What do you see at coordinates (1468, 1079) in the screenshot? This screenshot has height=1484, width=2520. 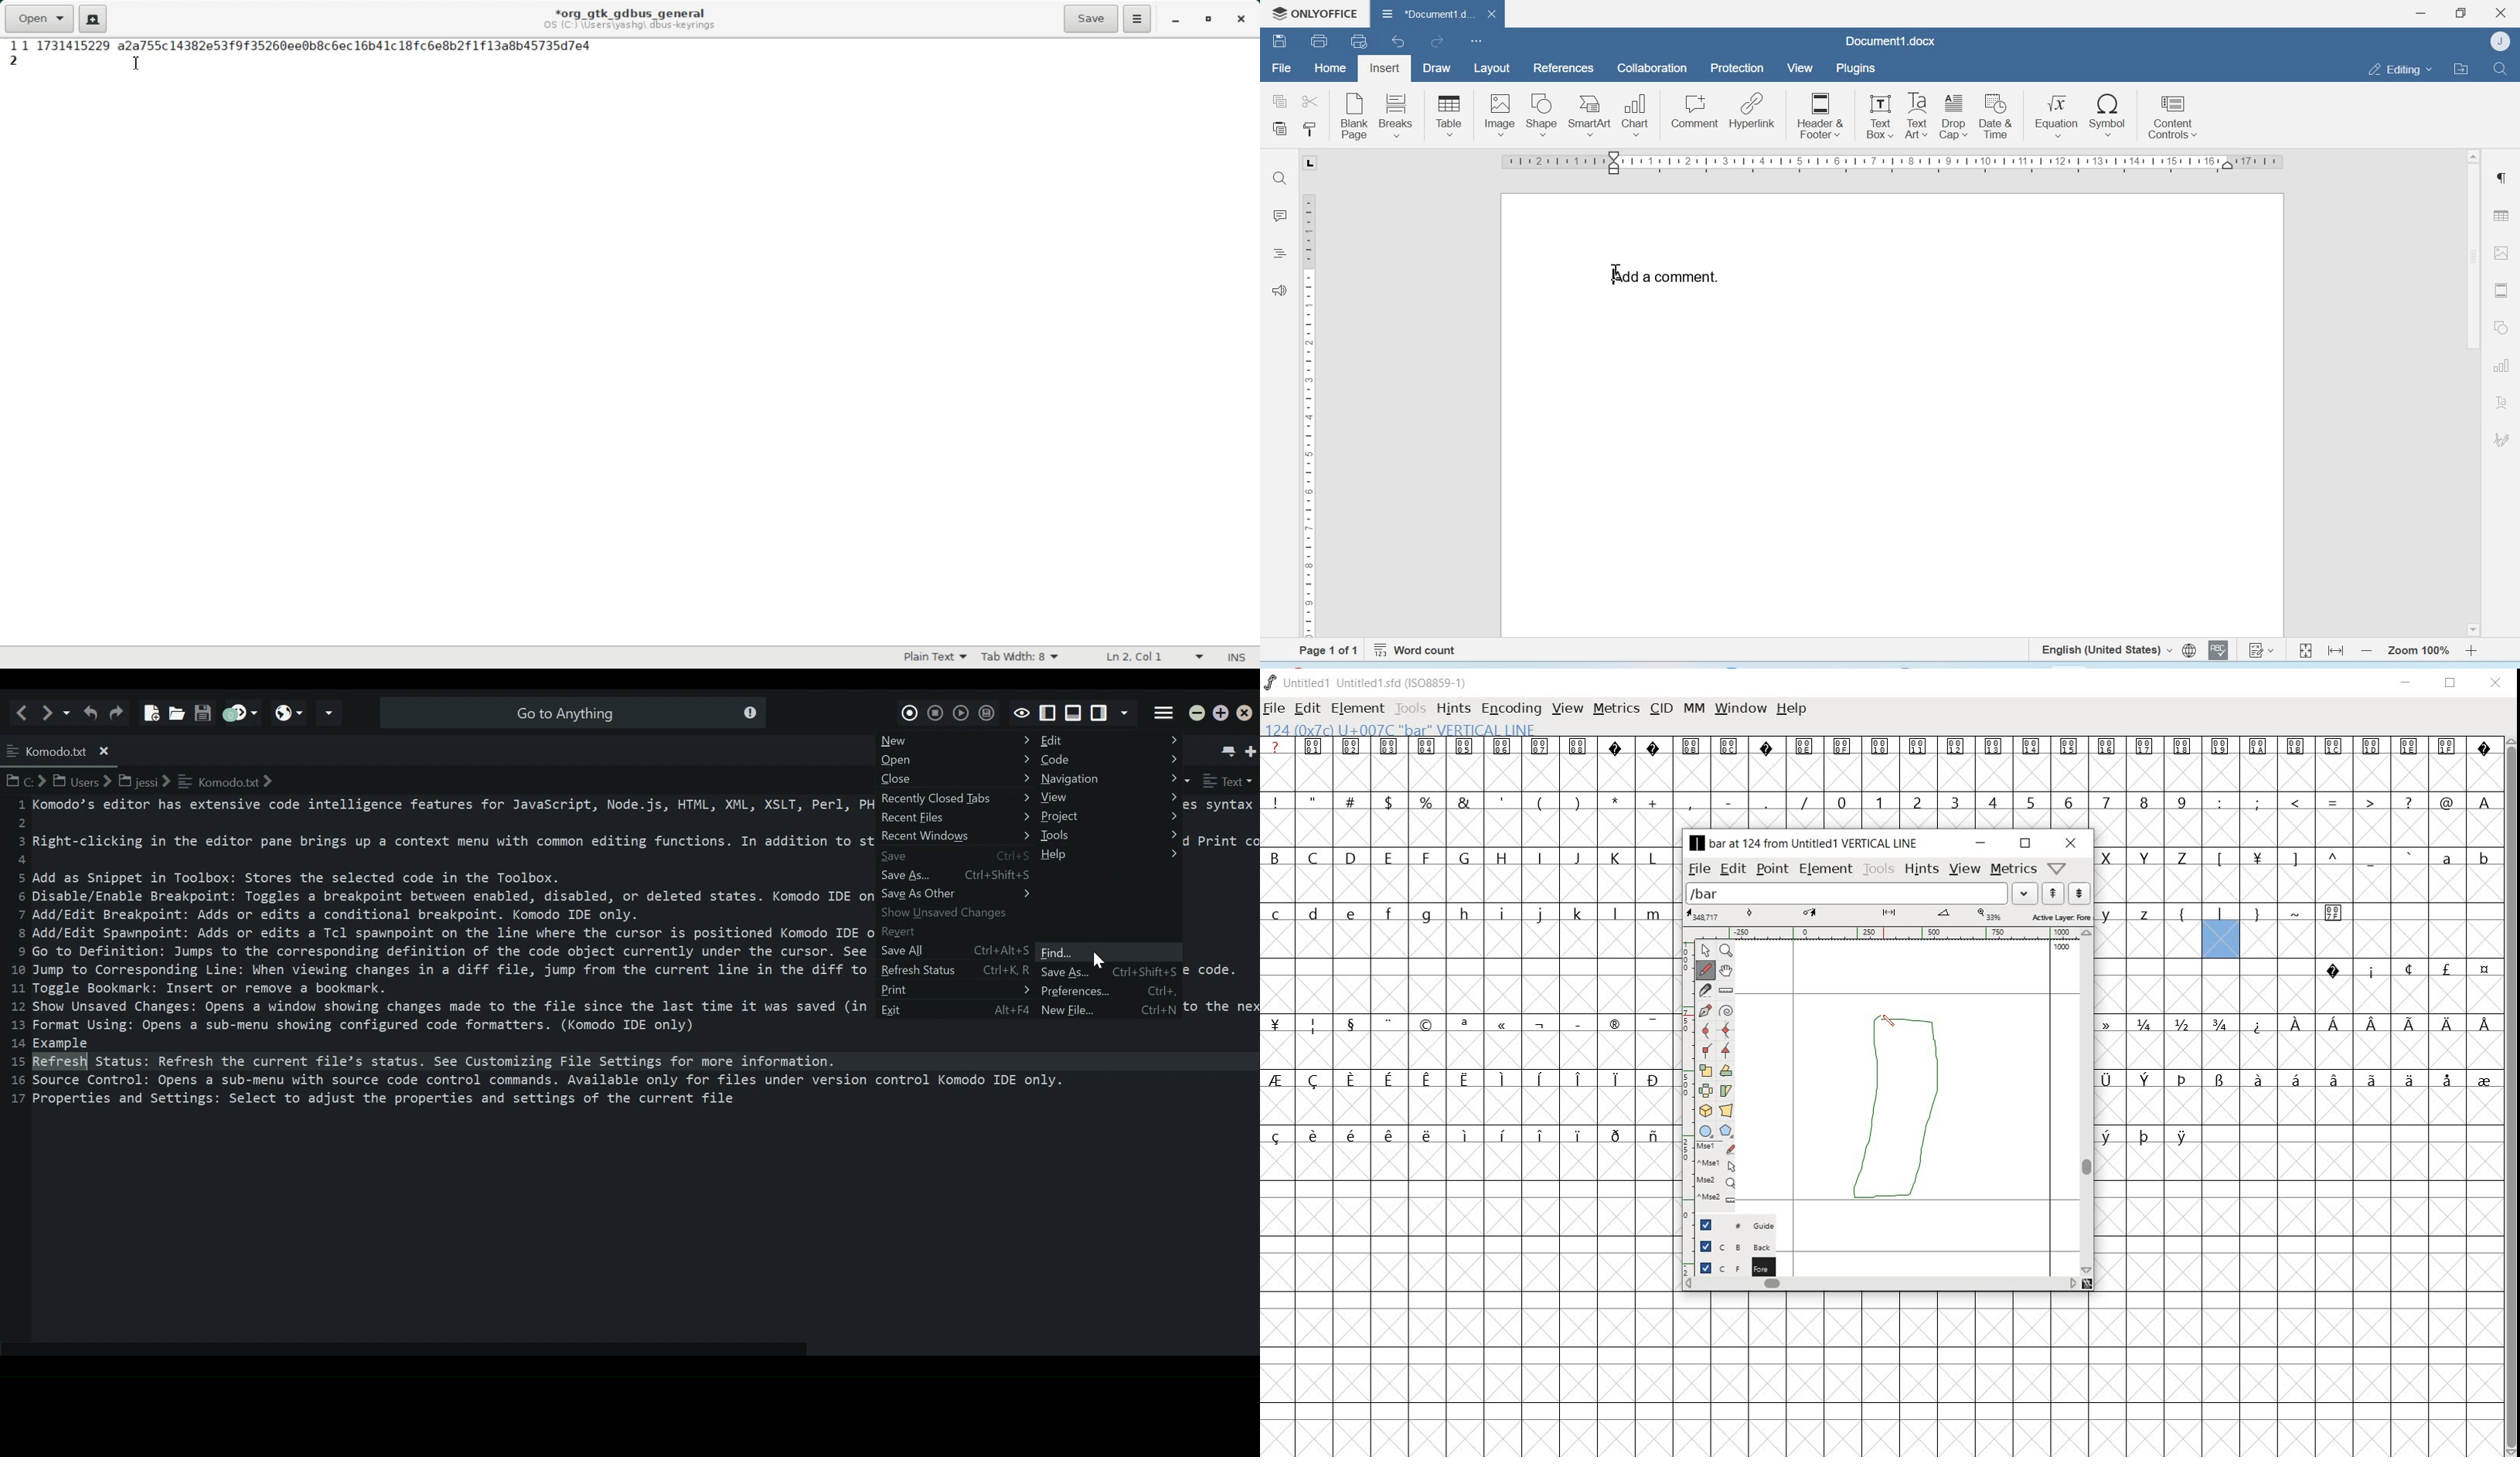 I see `special letters` at bounding box center [1468, 1079].